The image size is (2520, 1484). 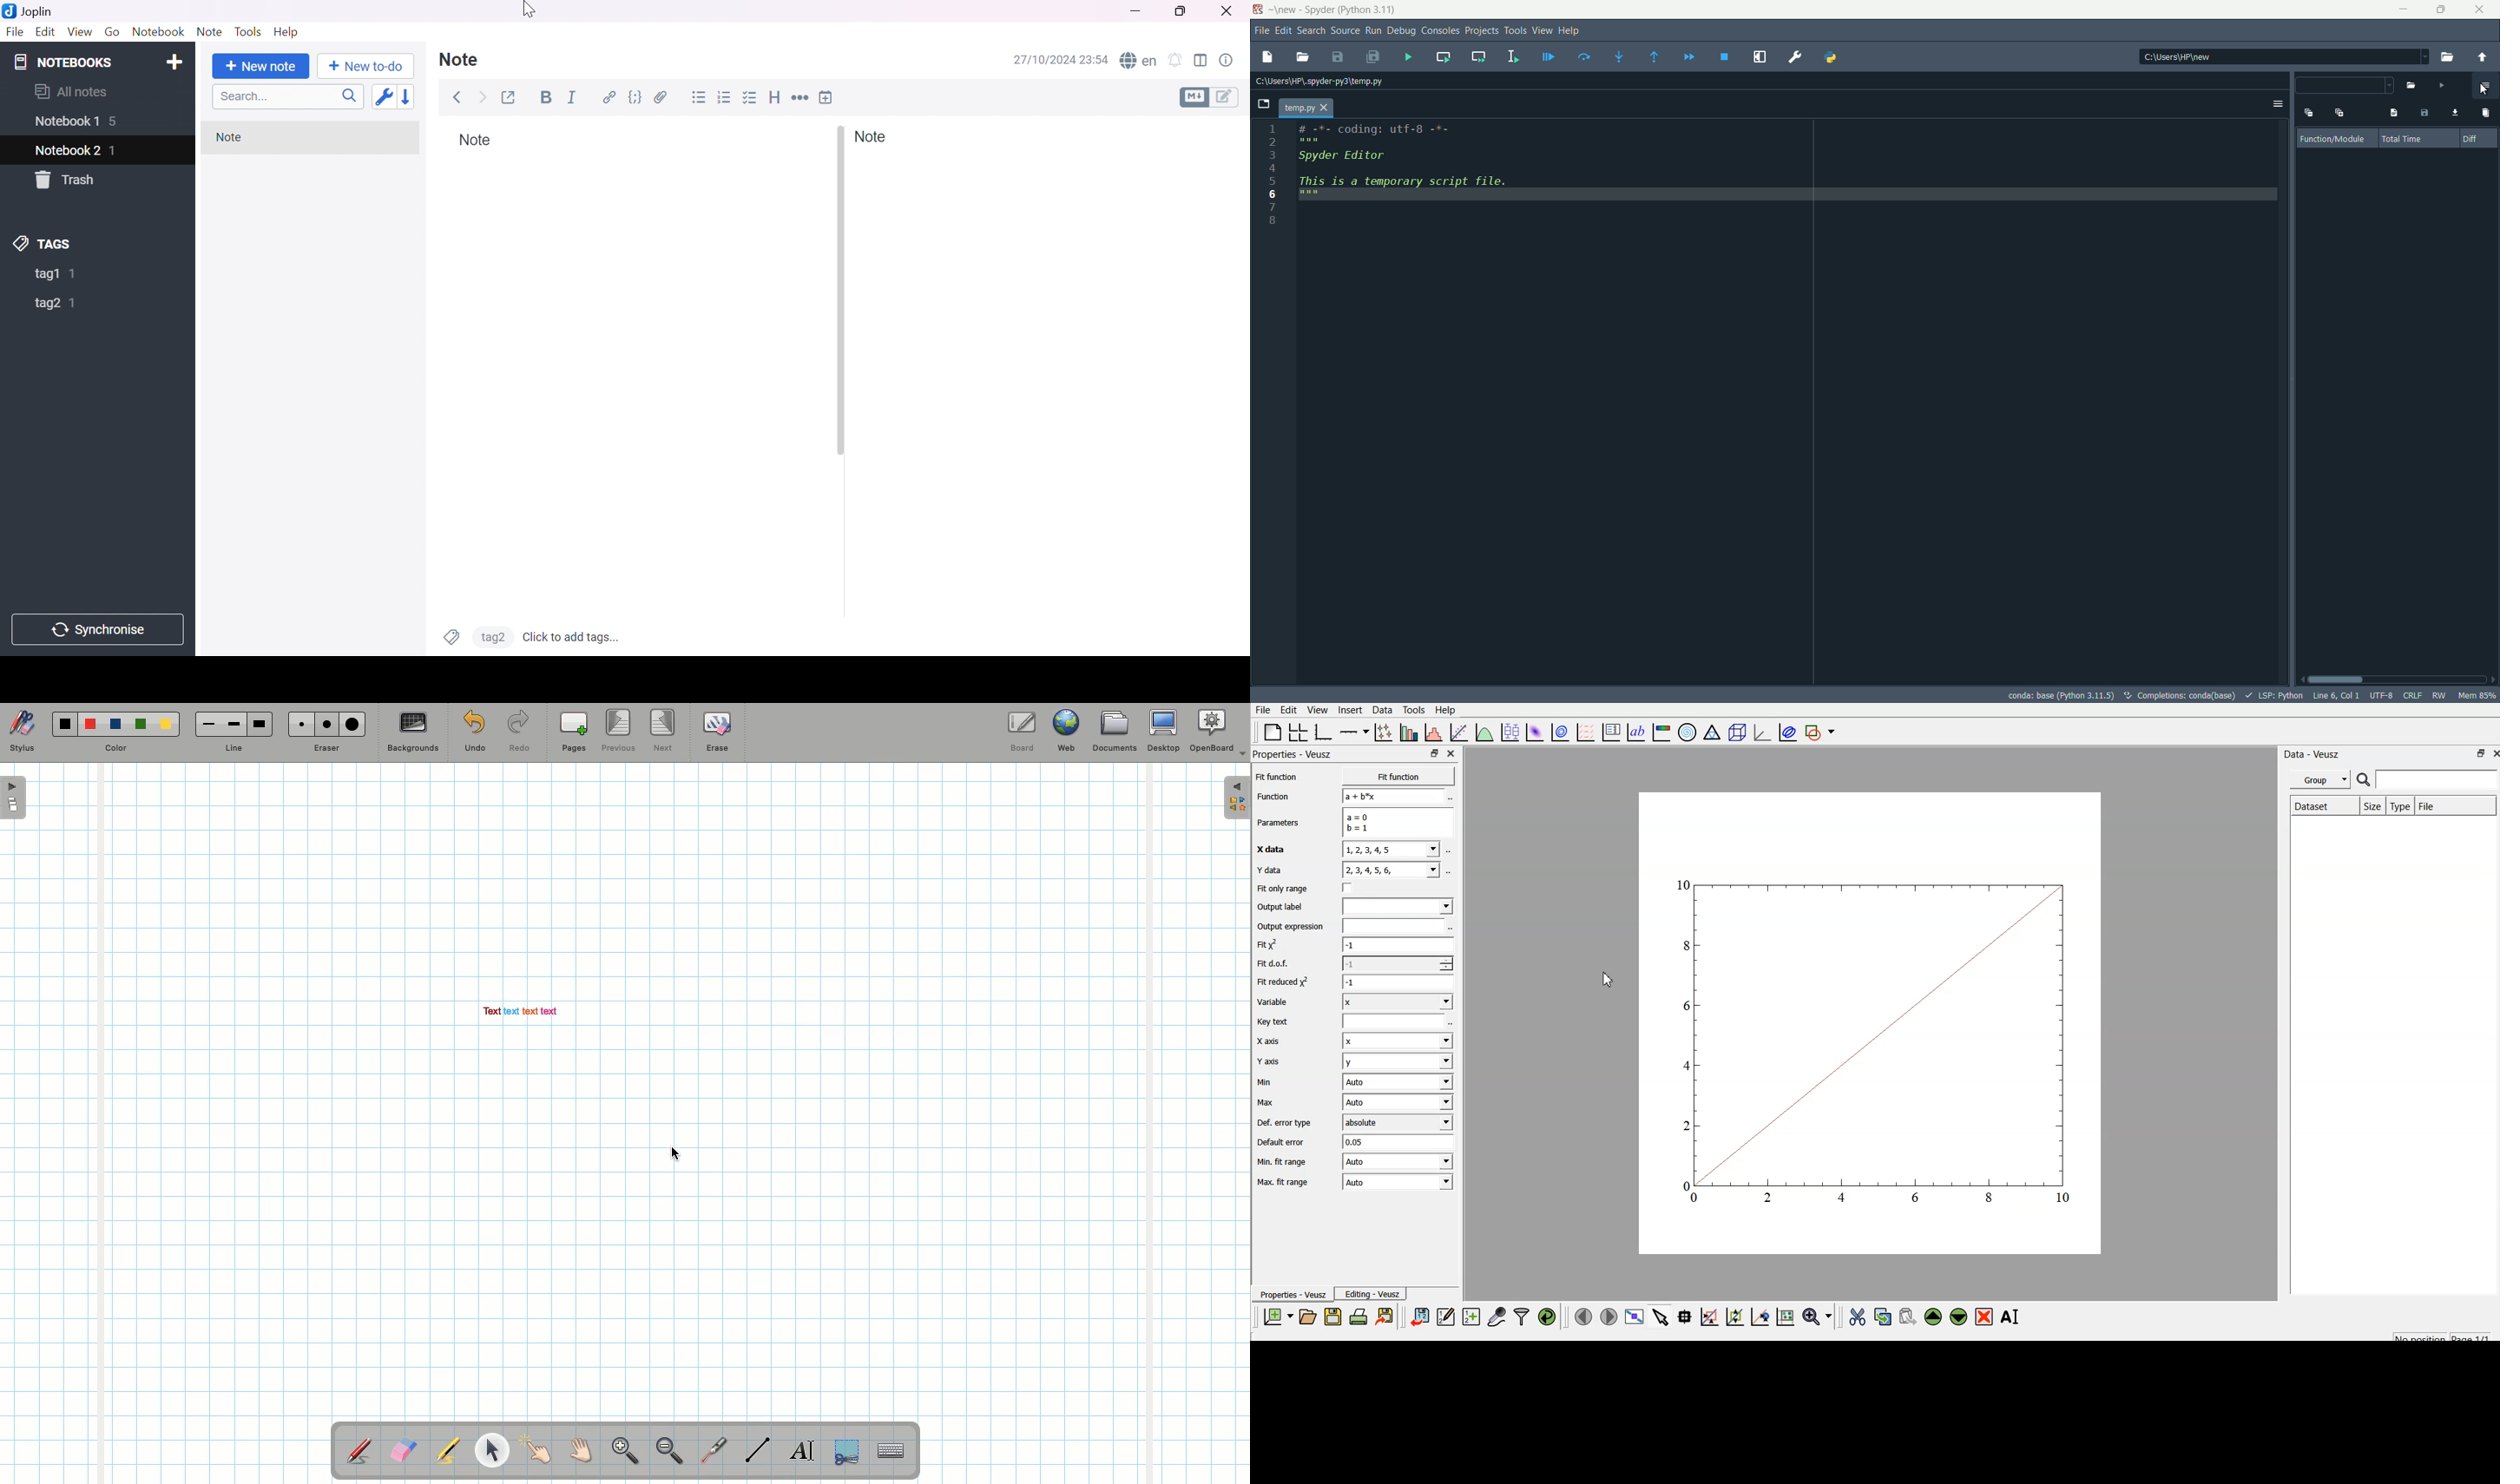 I want to click on tag1, so click(x=45, y=275).